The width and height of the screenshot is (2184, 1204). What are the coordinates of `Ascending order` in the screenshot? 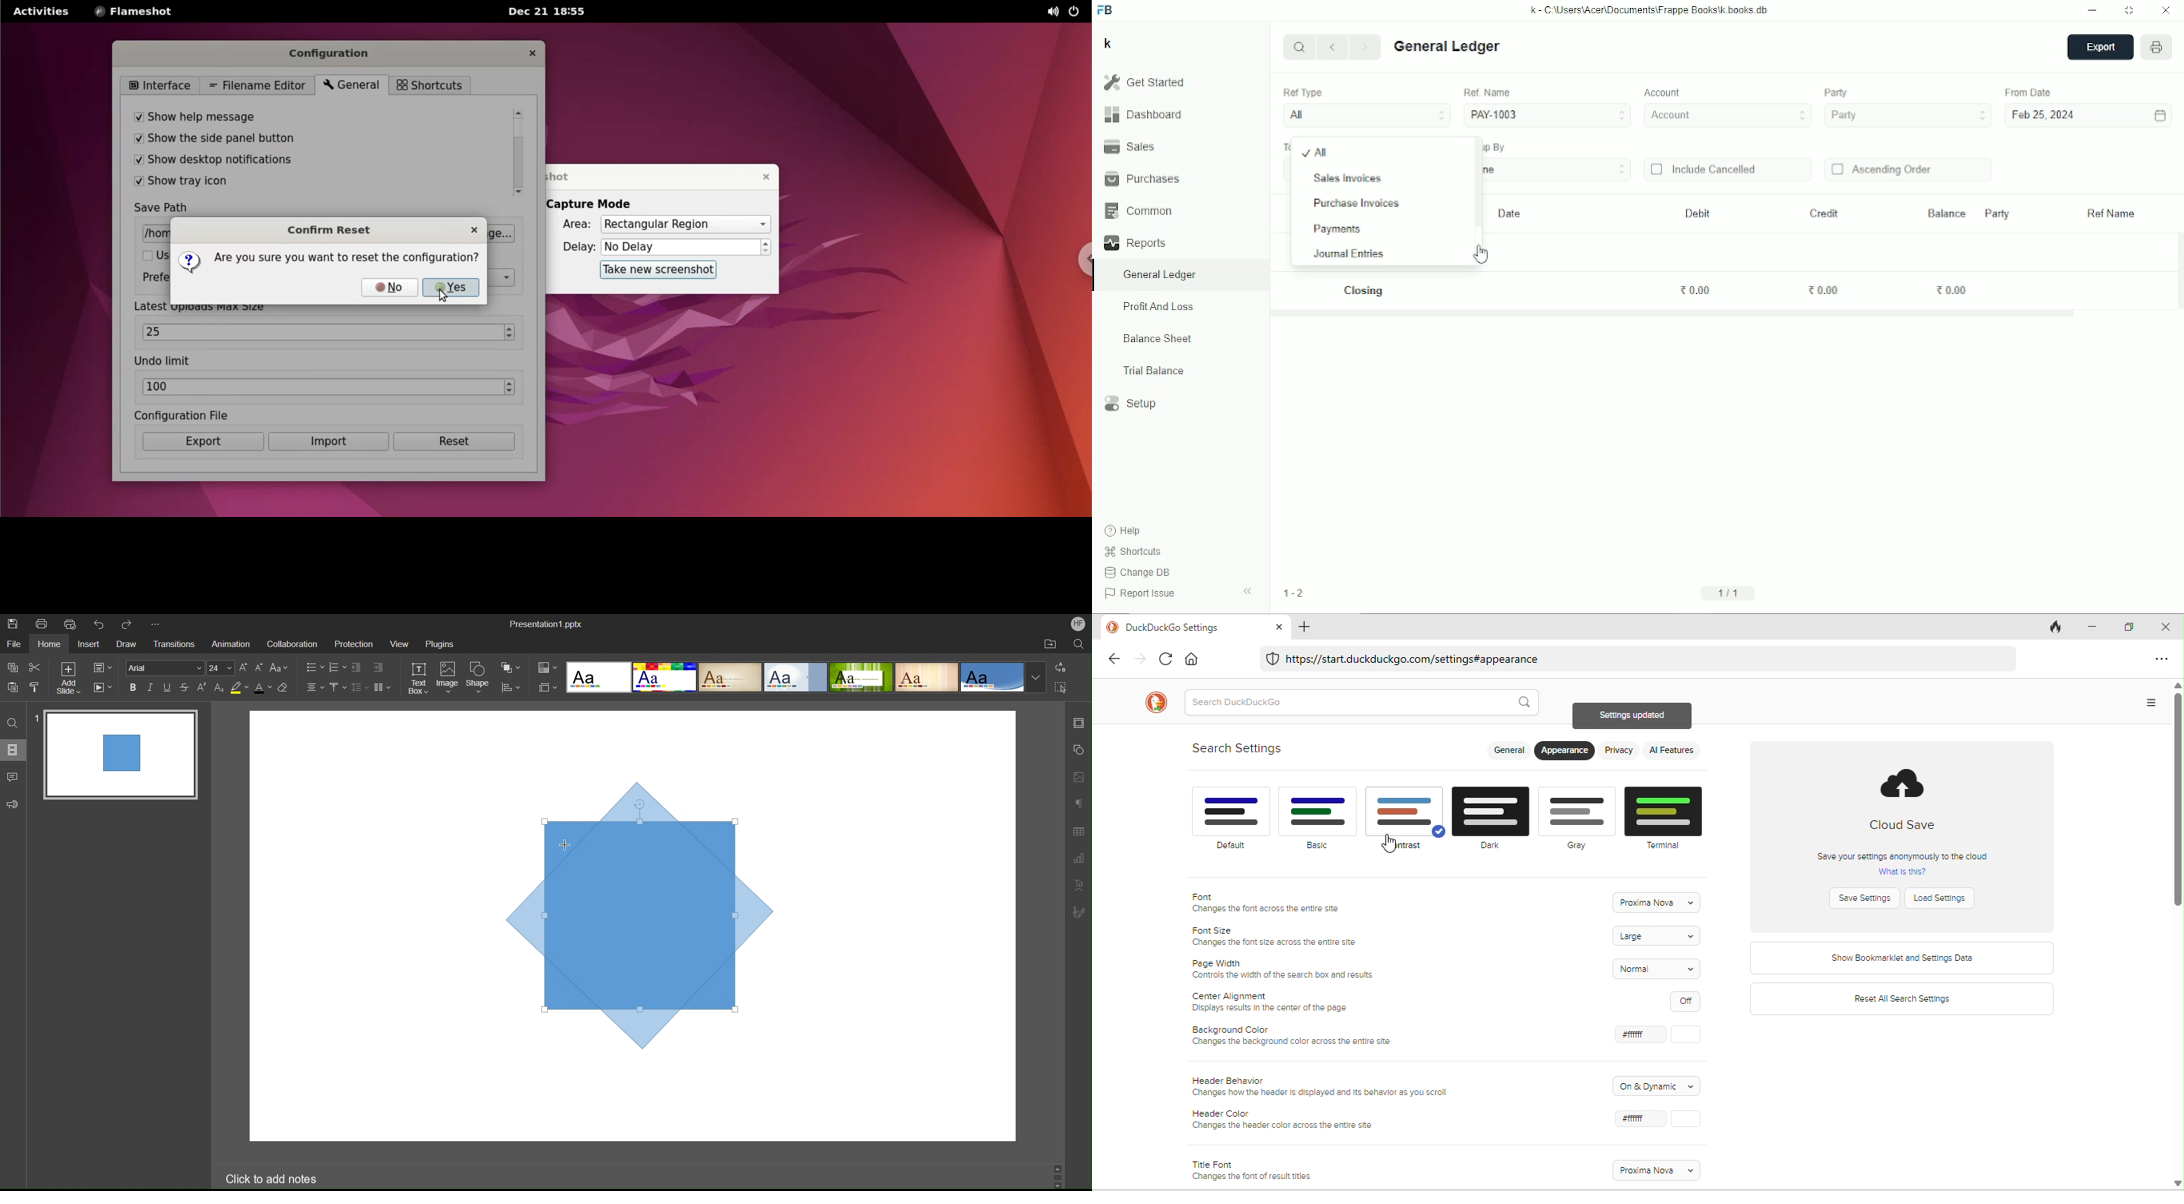 It's located at (1882, 170).